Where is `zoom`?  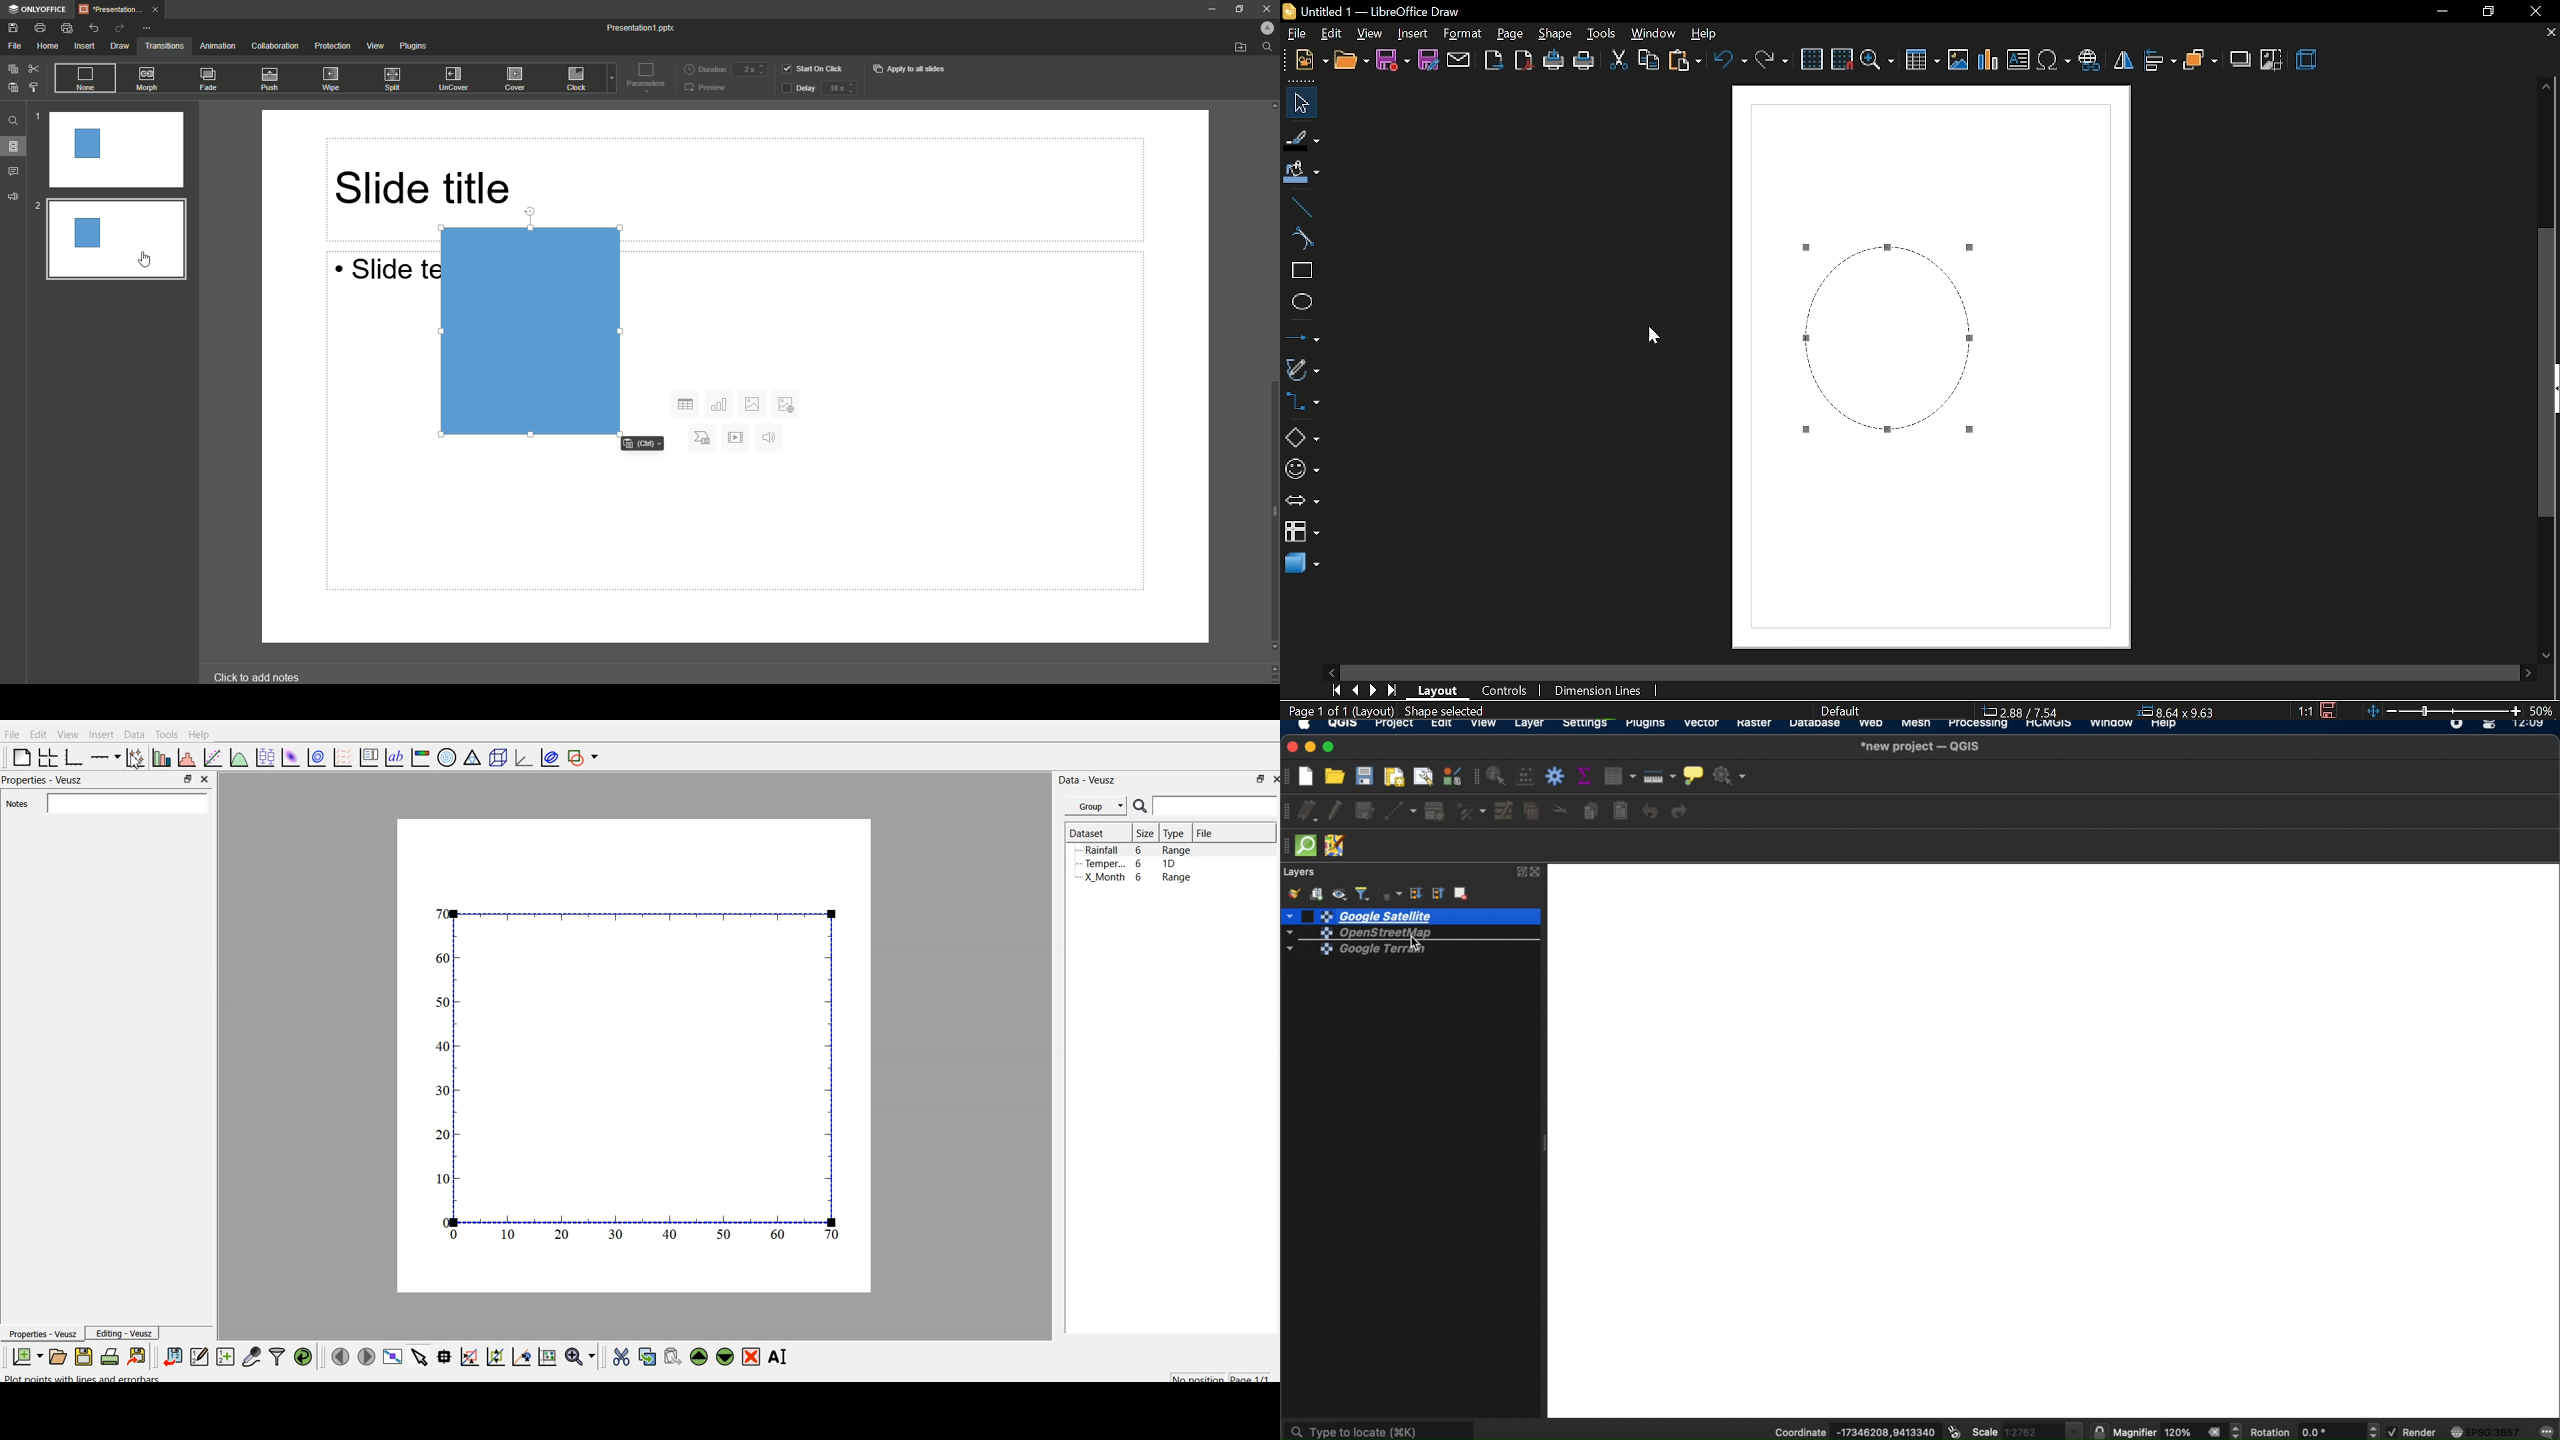 zoom is located at coordinates (1878, 60).